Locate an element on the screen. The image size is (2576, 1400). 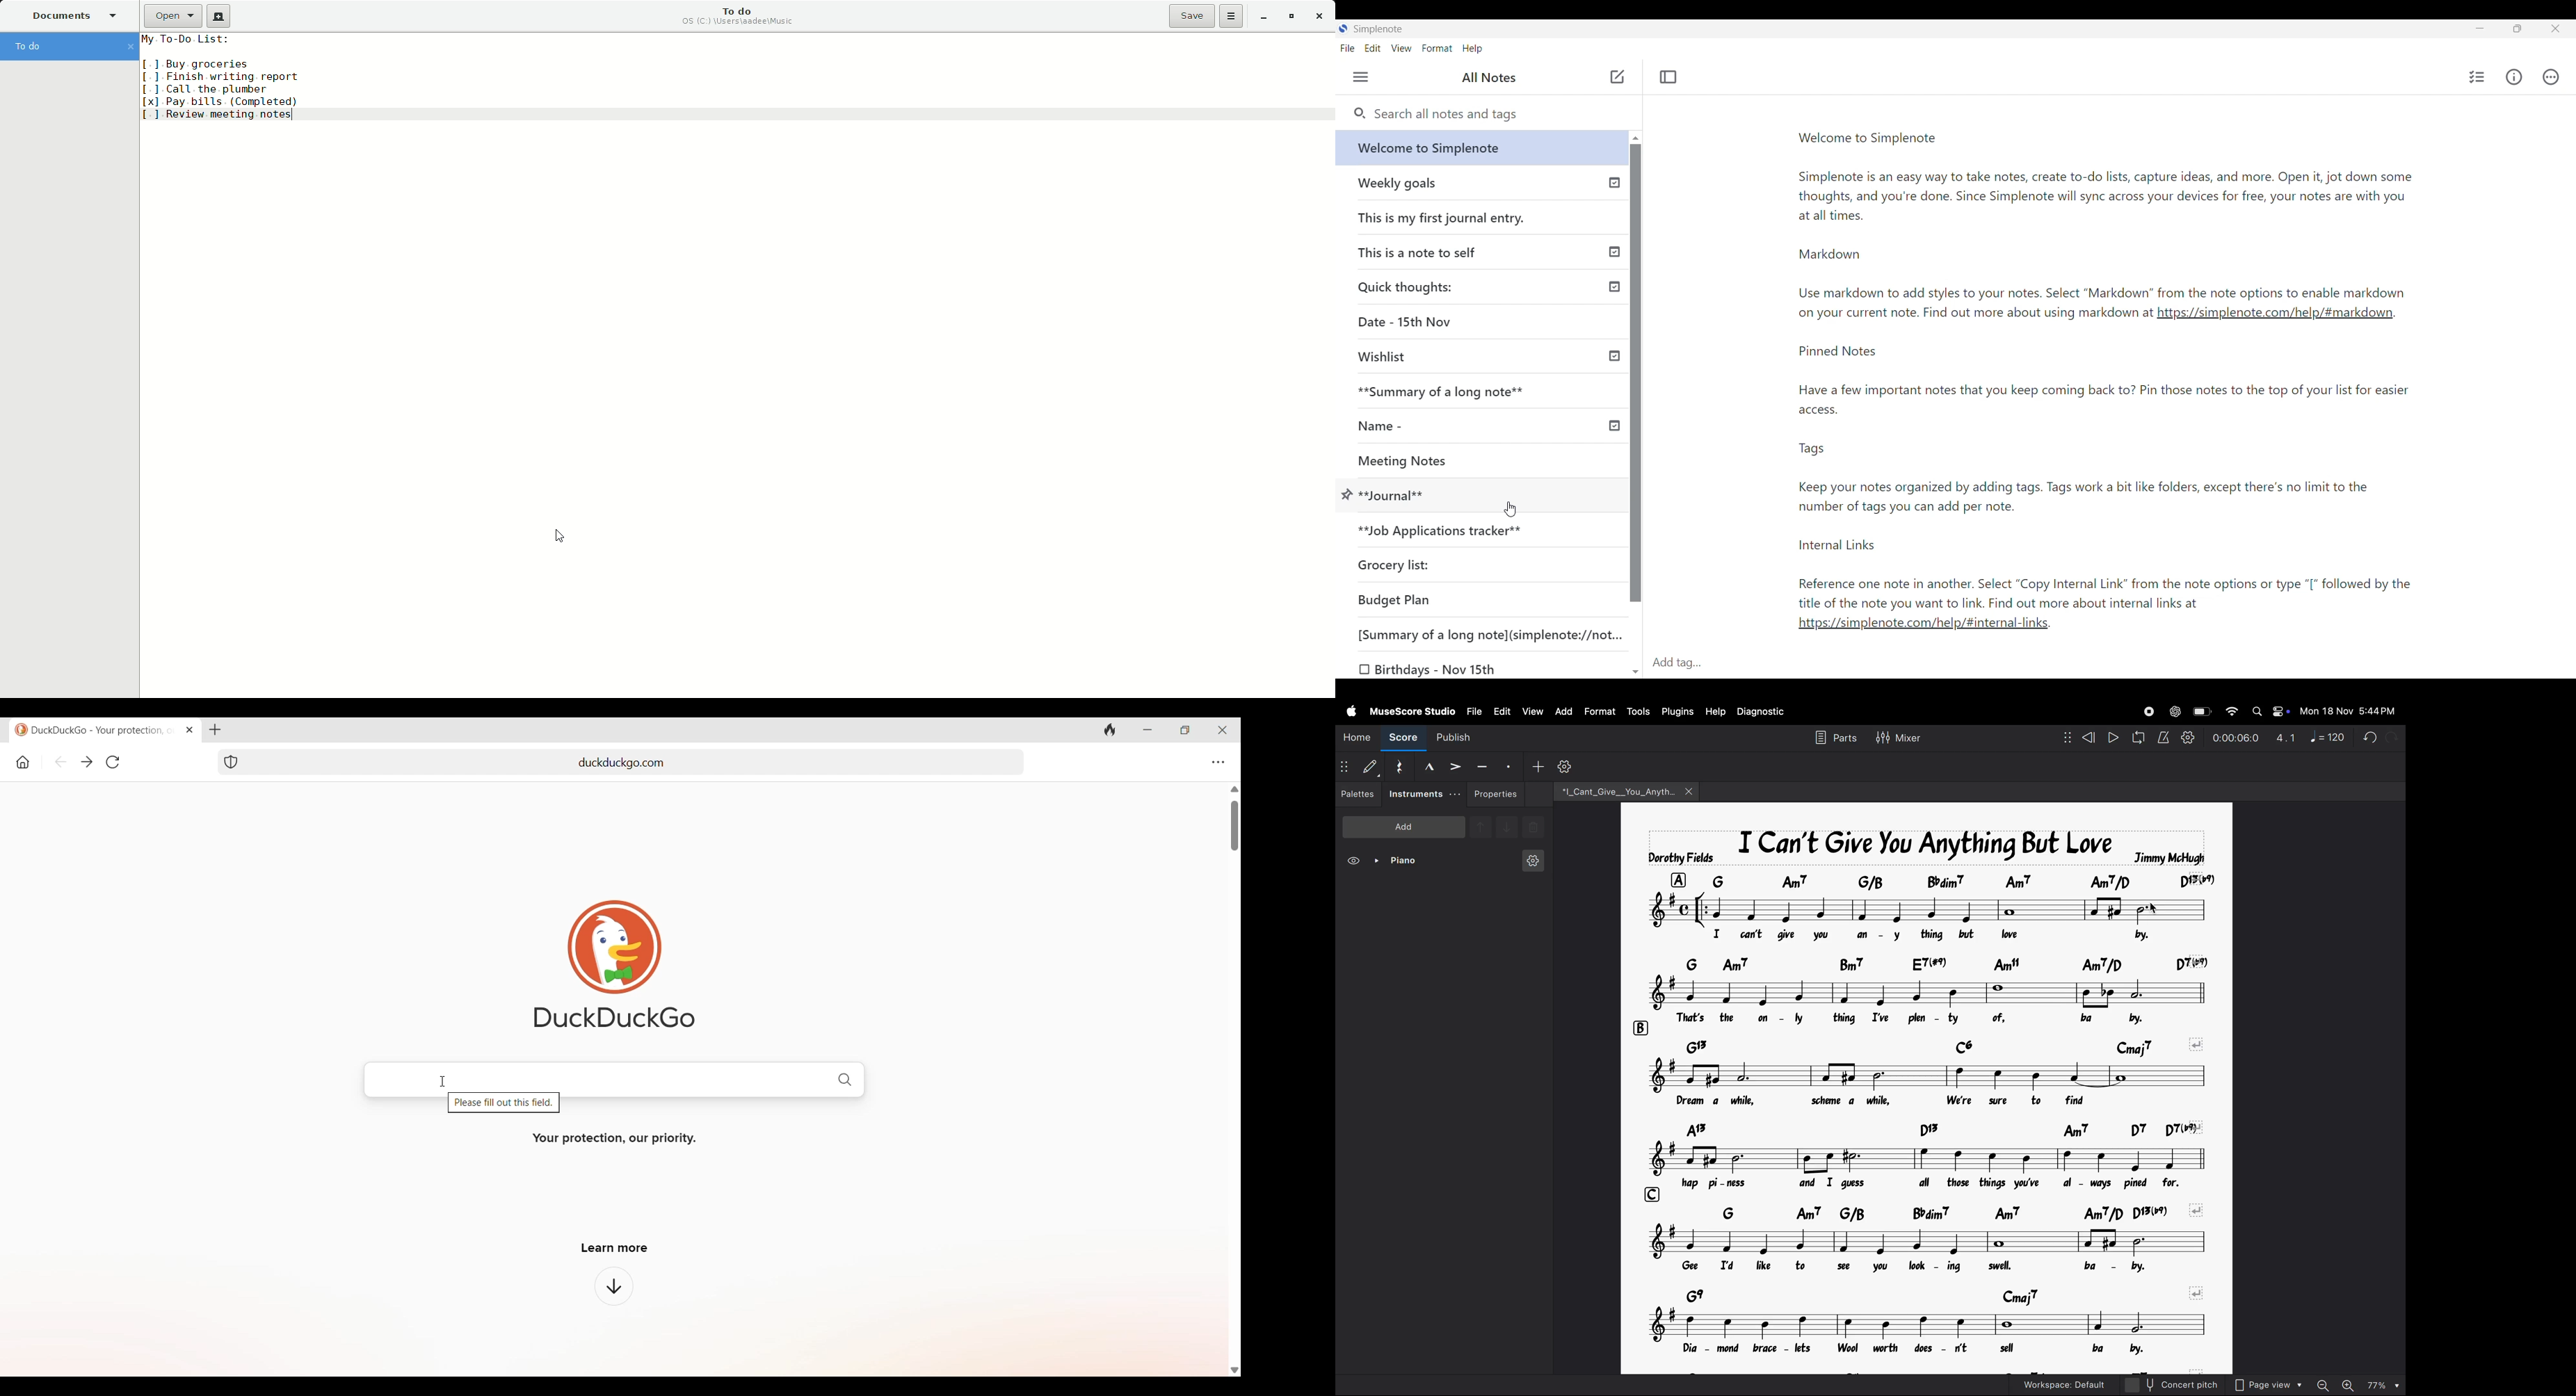
Format menu is located at coordinates (1438, 48).